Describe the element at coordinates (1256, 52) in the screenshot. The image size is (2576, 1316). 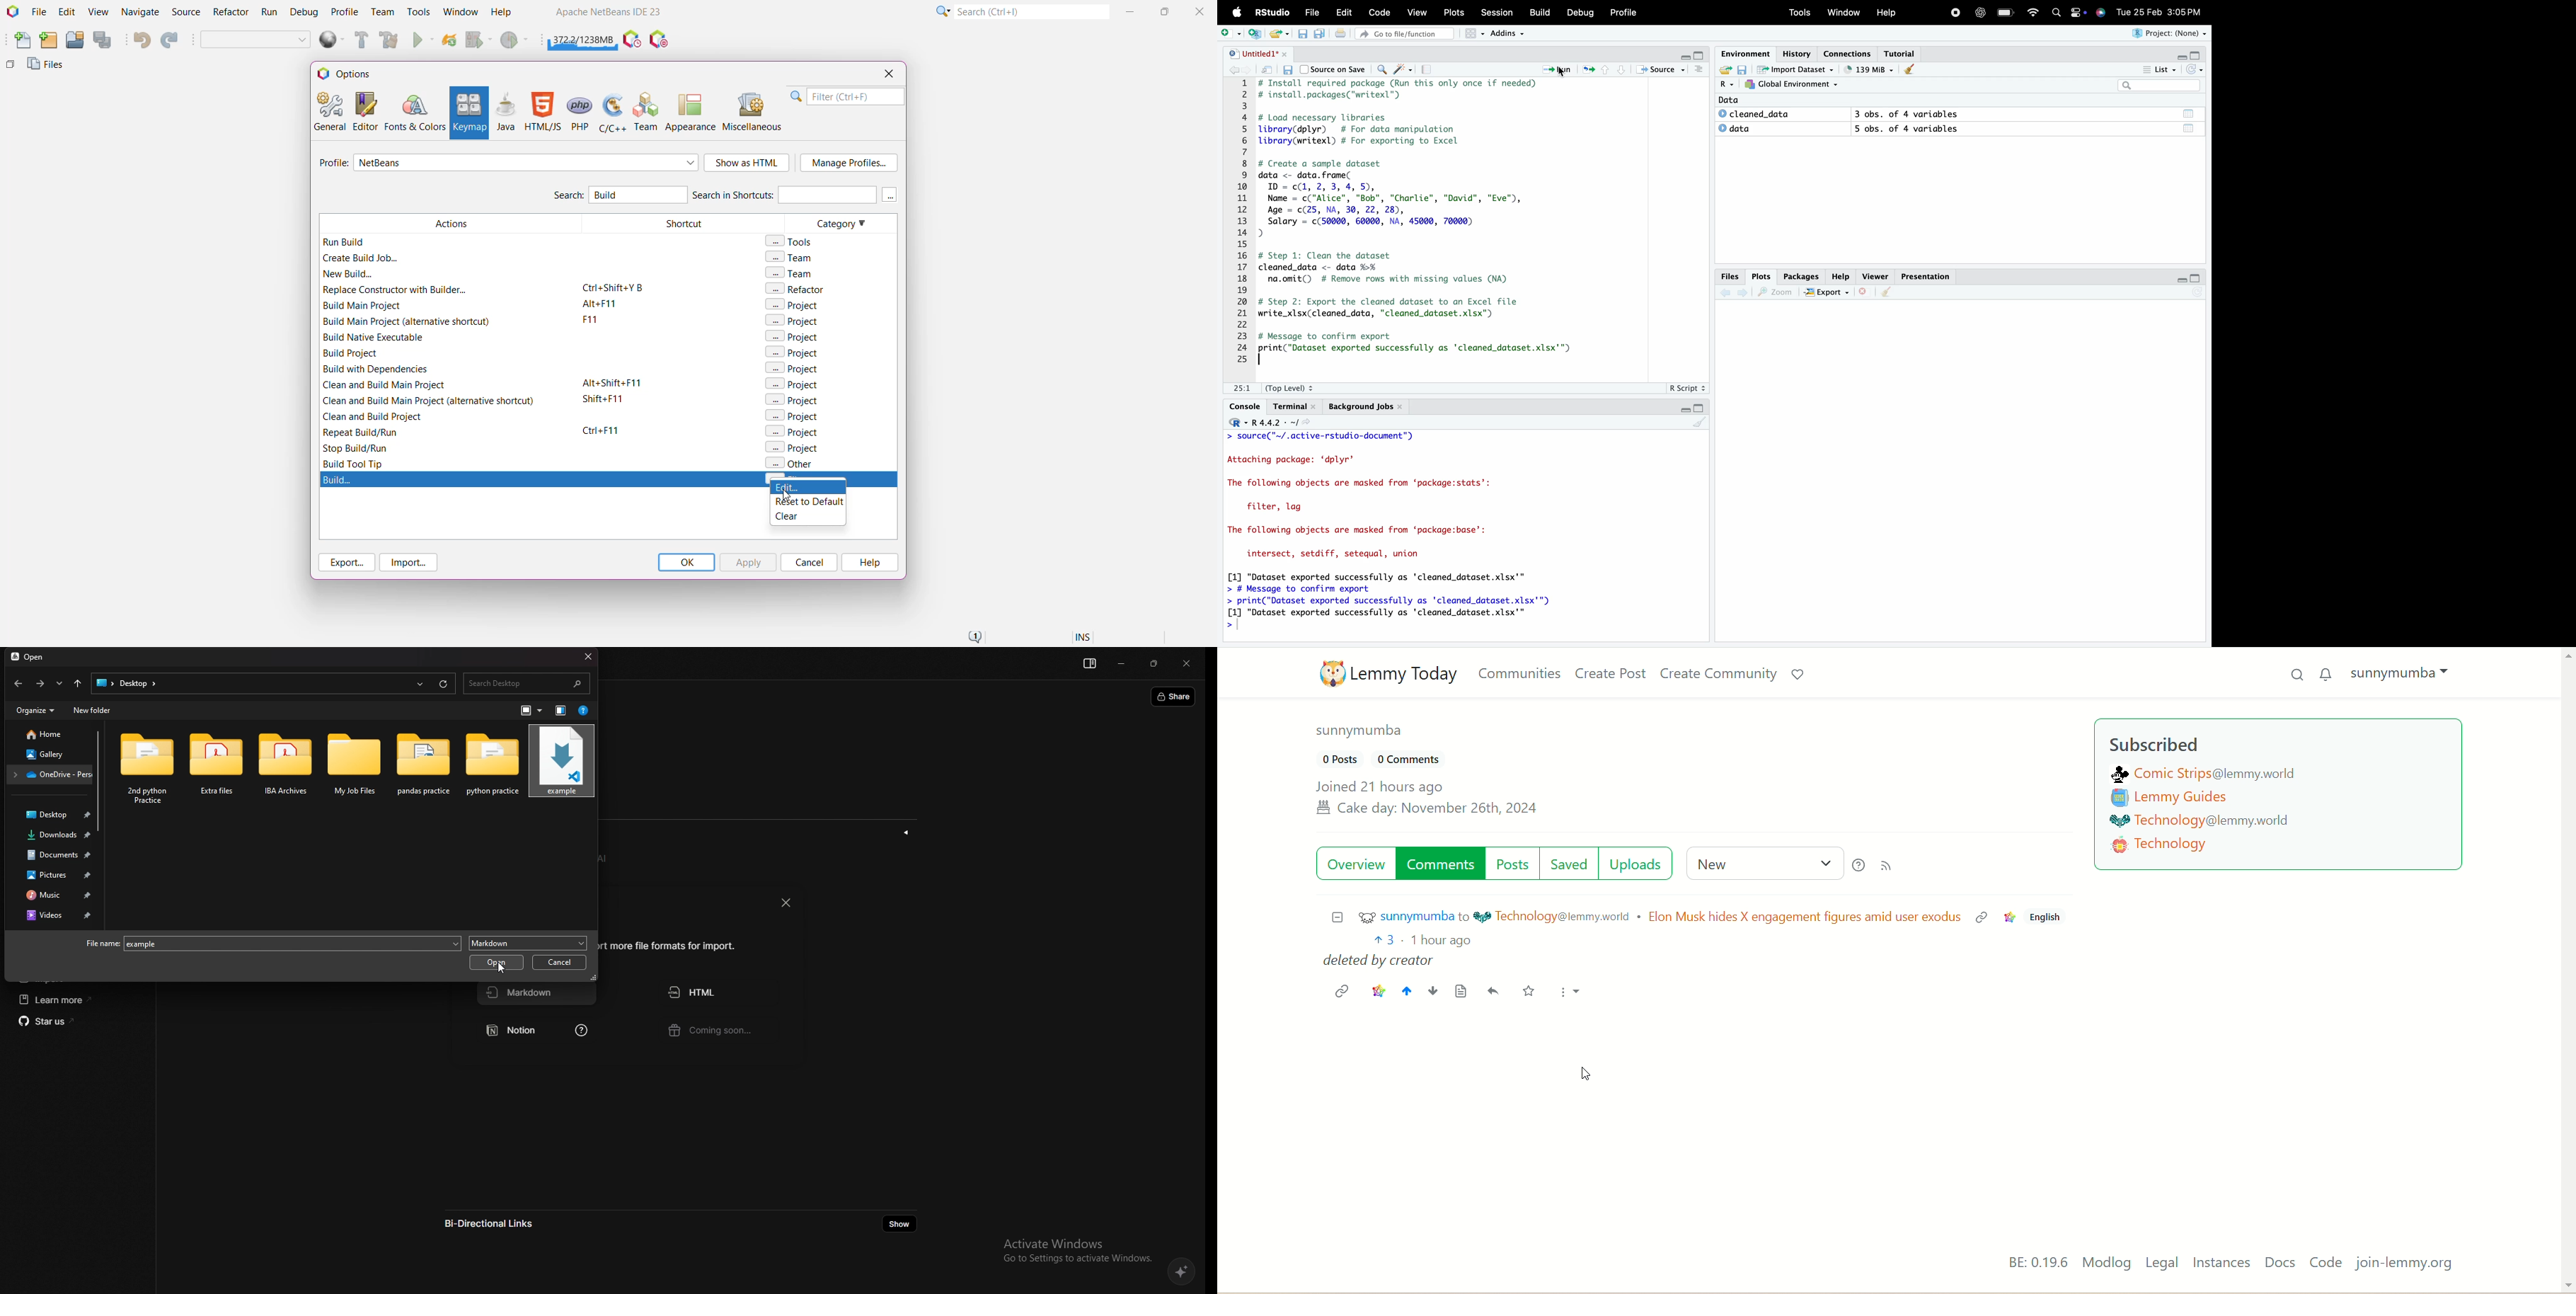
I see `Untitled1` at that location.